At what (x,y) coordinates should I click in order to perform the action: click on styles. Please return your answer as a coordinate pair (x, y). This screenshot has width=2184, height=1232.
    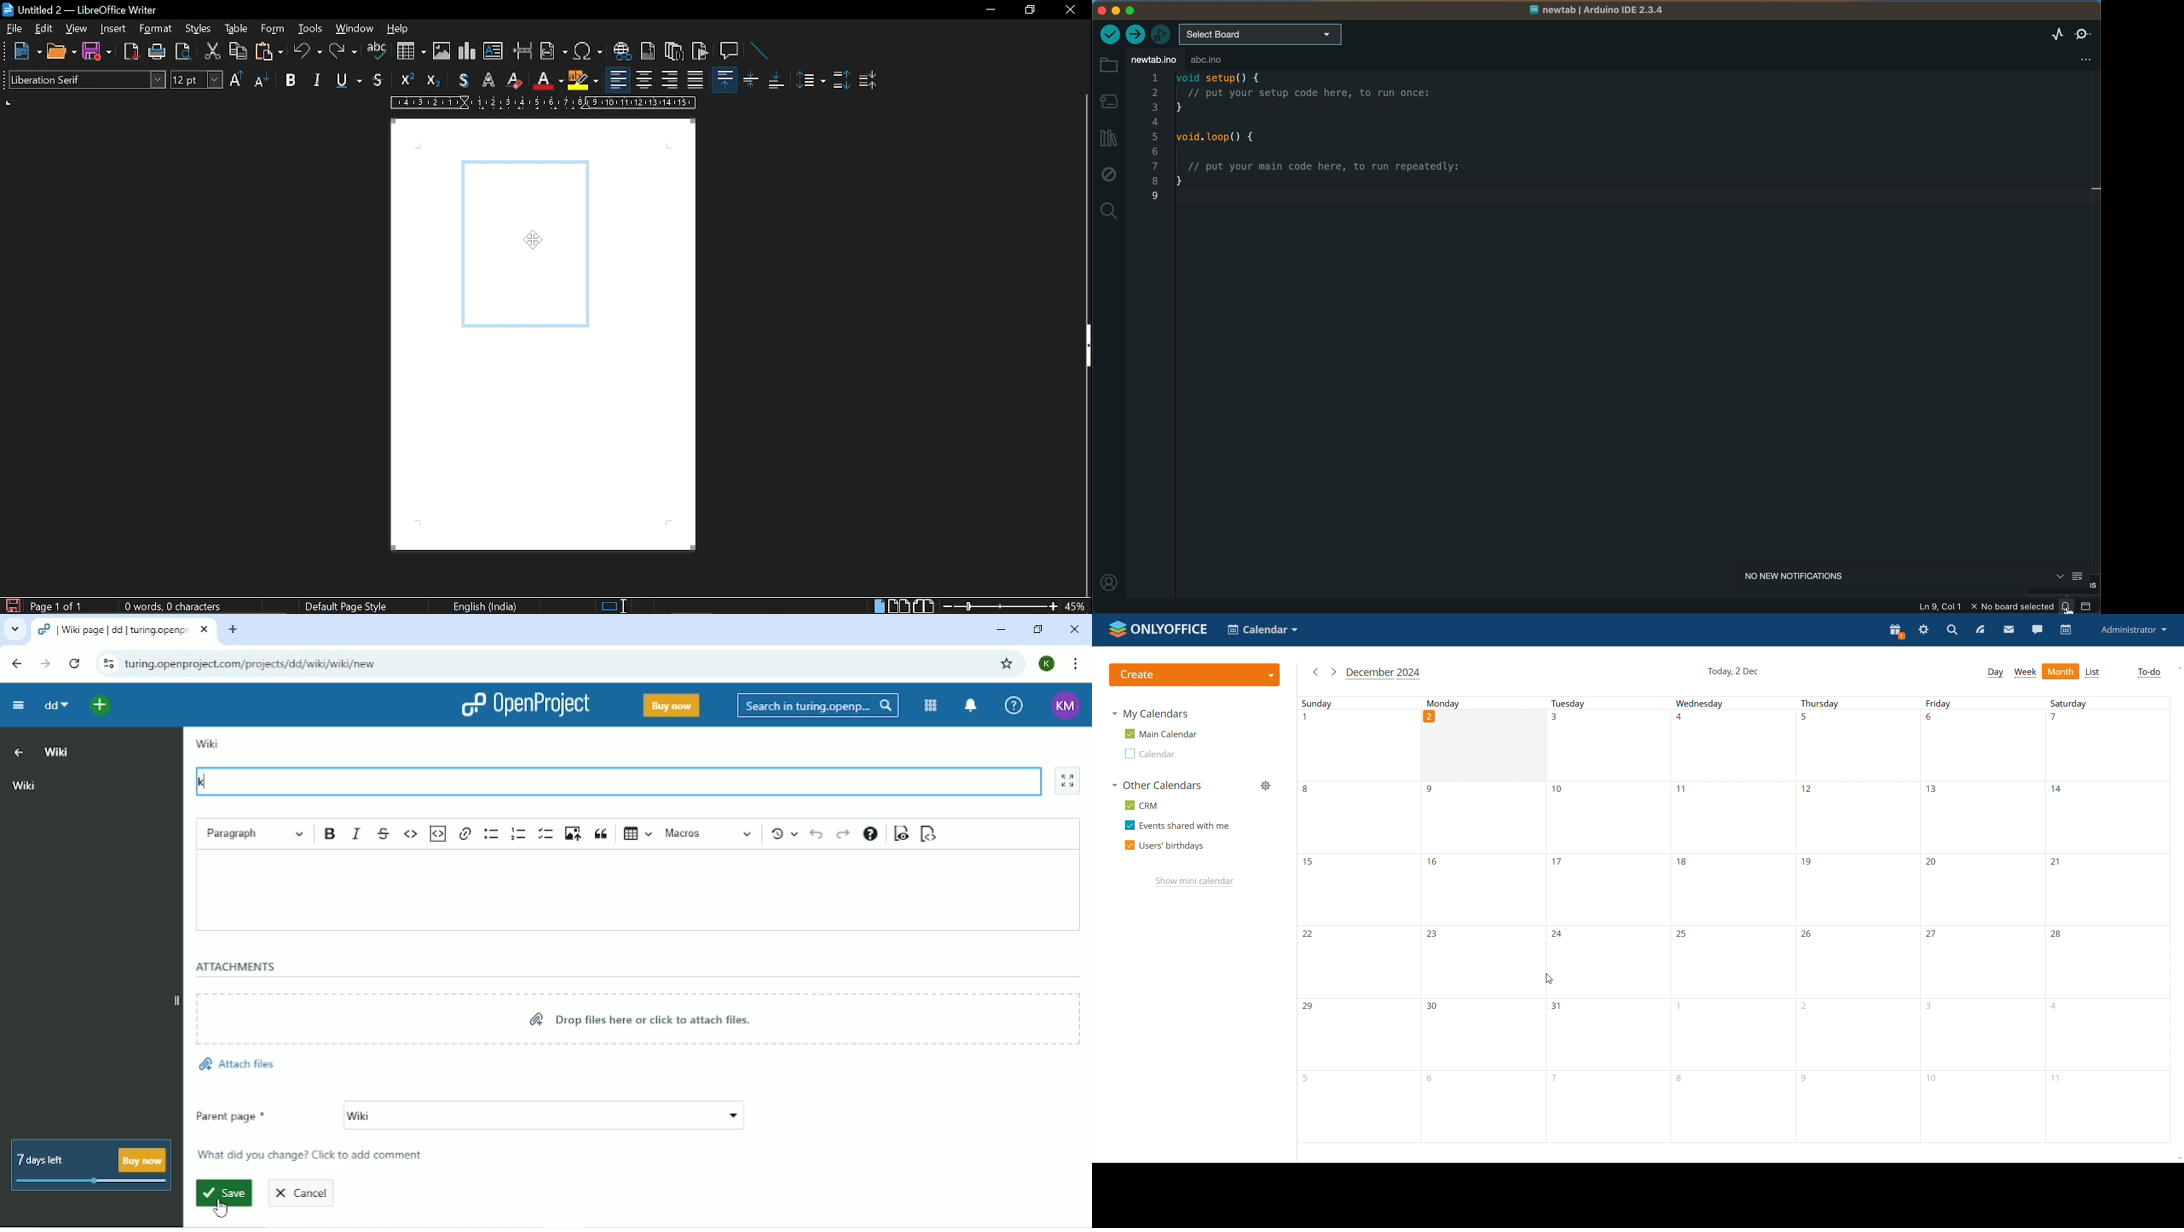
    Looking at the image, I should click on (200, 31).